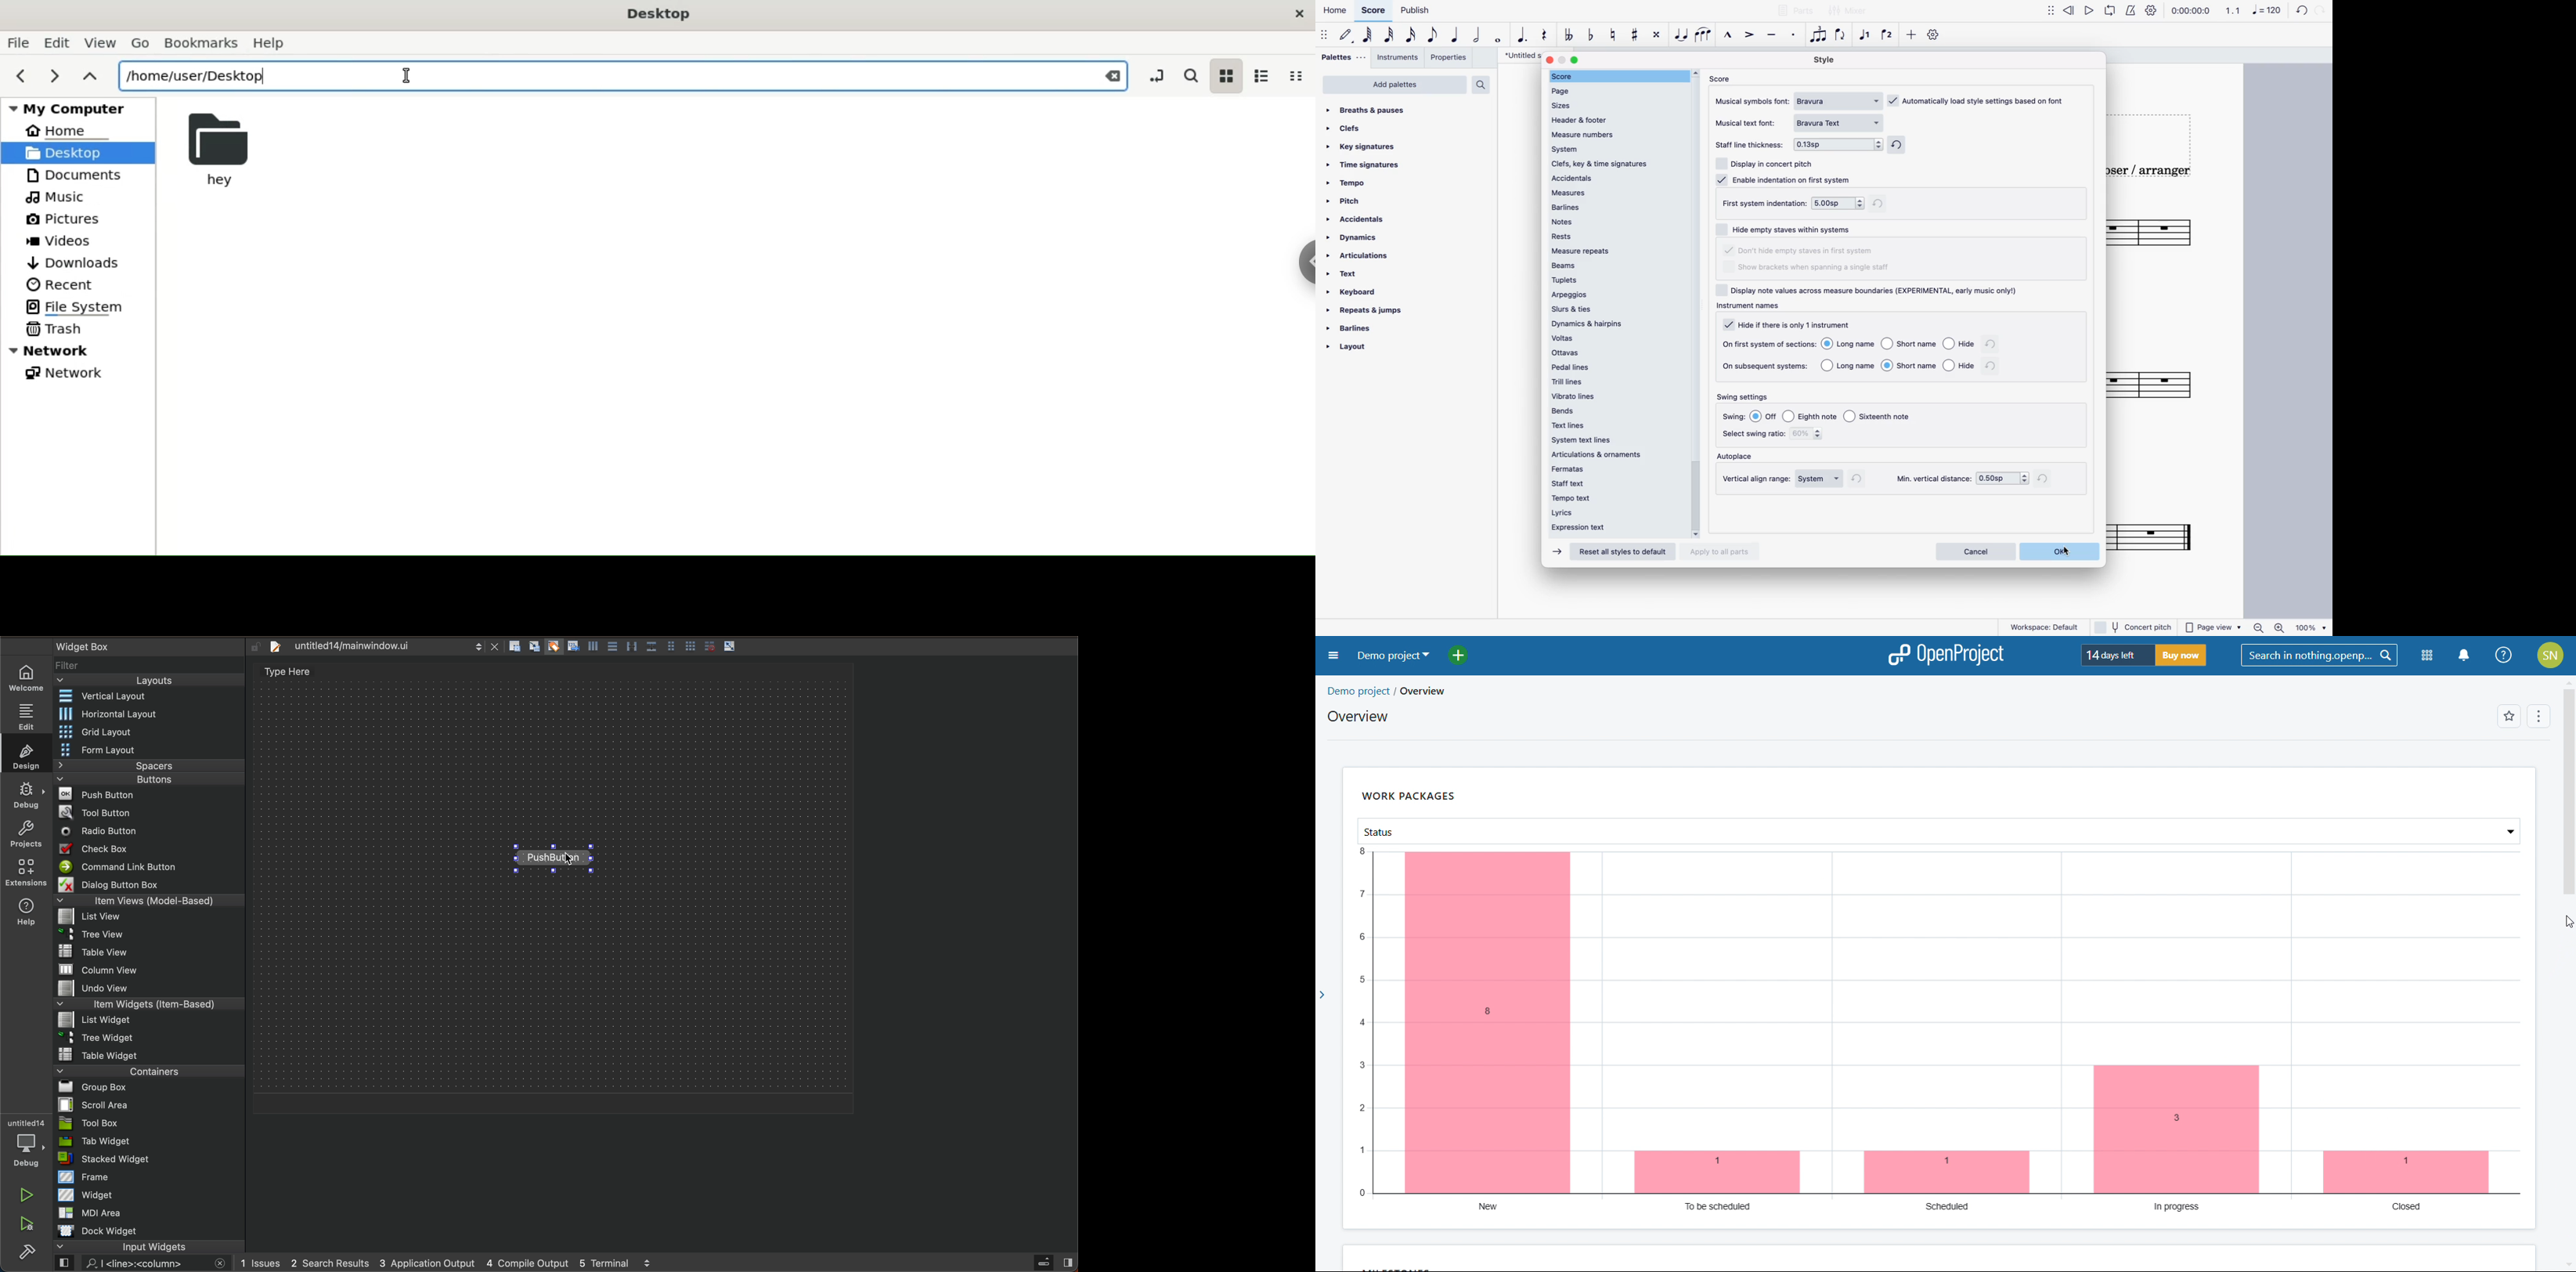 The width and height of the screenshot is (2576, 1288). Describe the element at coordinates (1991, 345) in the screenshot. I see `refresh` at that location.